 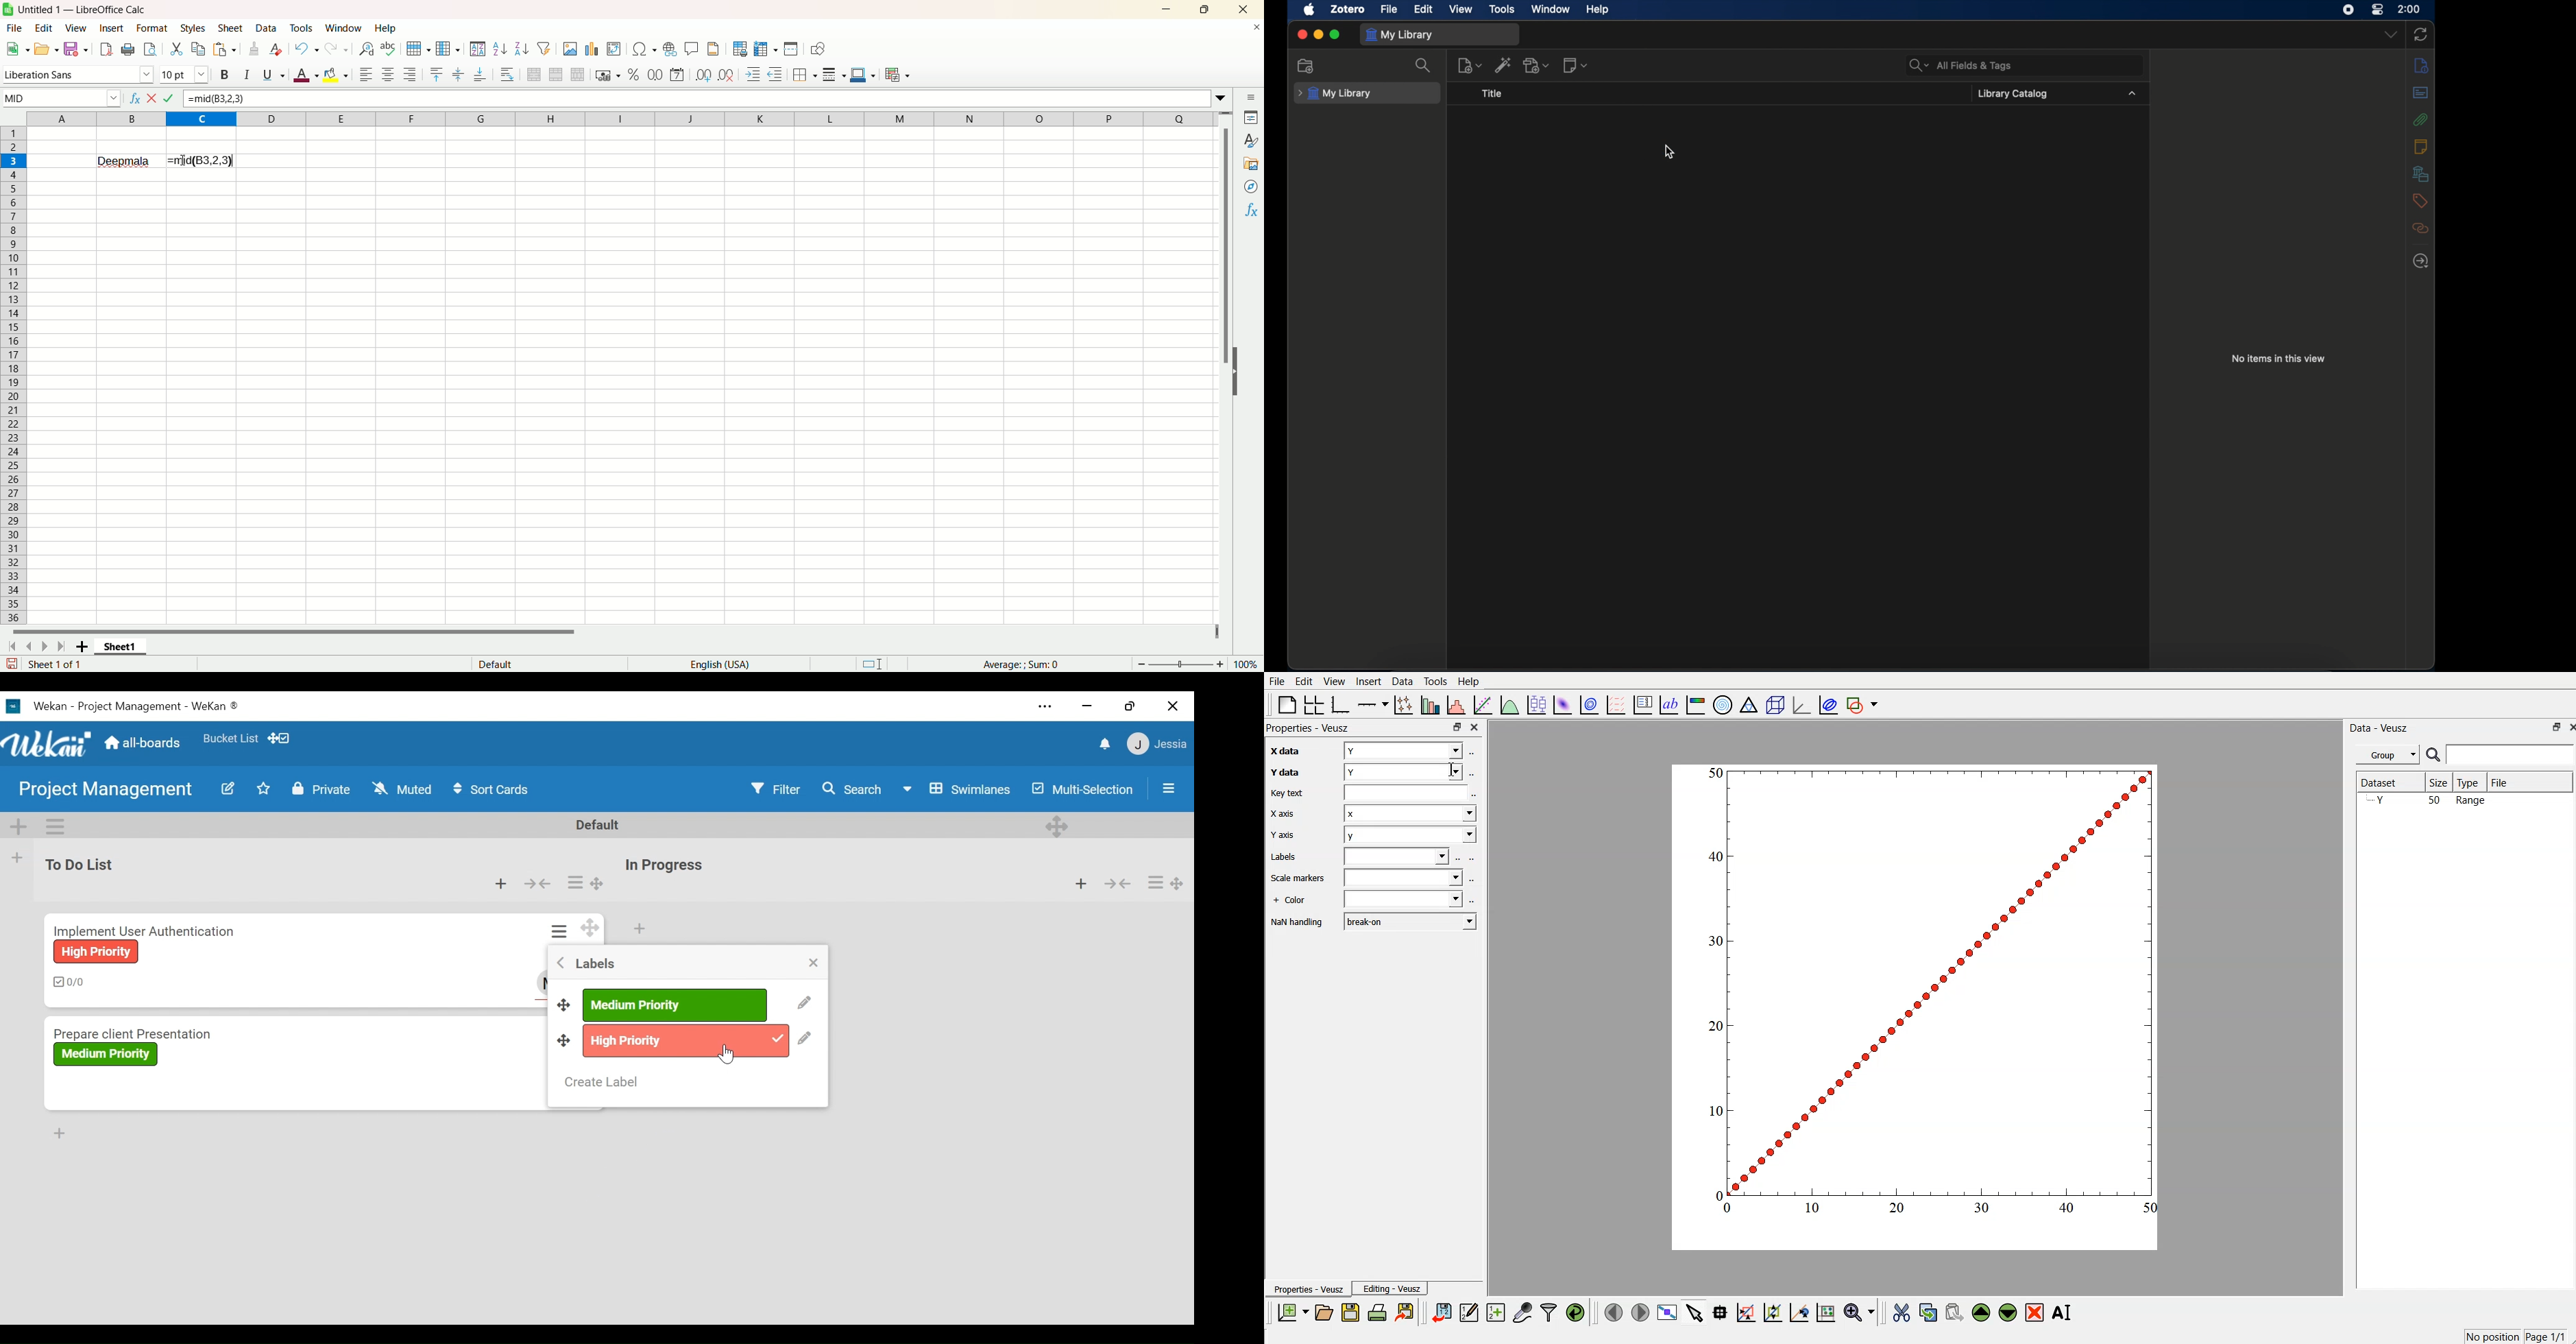 I want to click on minimize, so click(x=1318, y=34).